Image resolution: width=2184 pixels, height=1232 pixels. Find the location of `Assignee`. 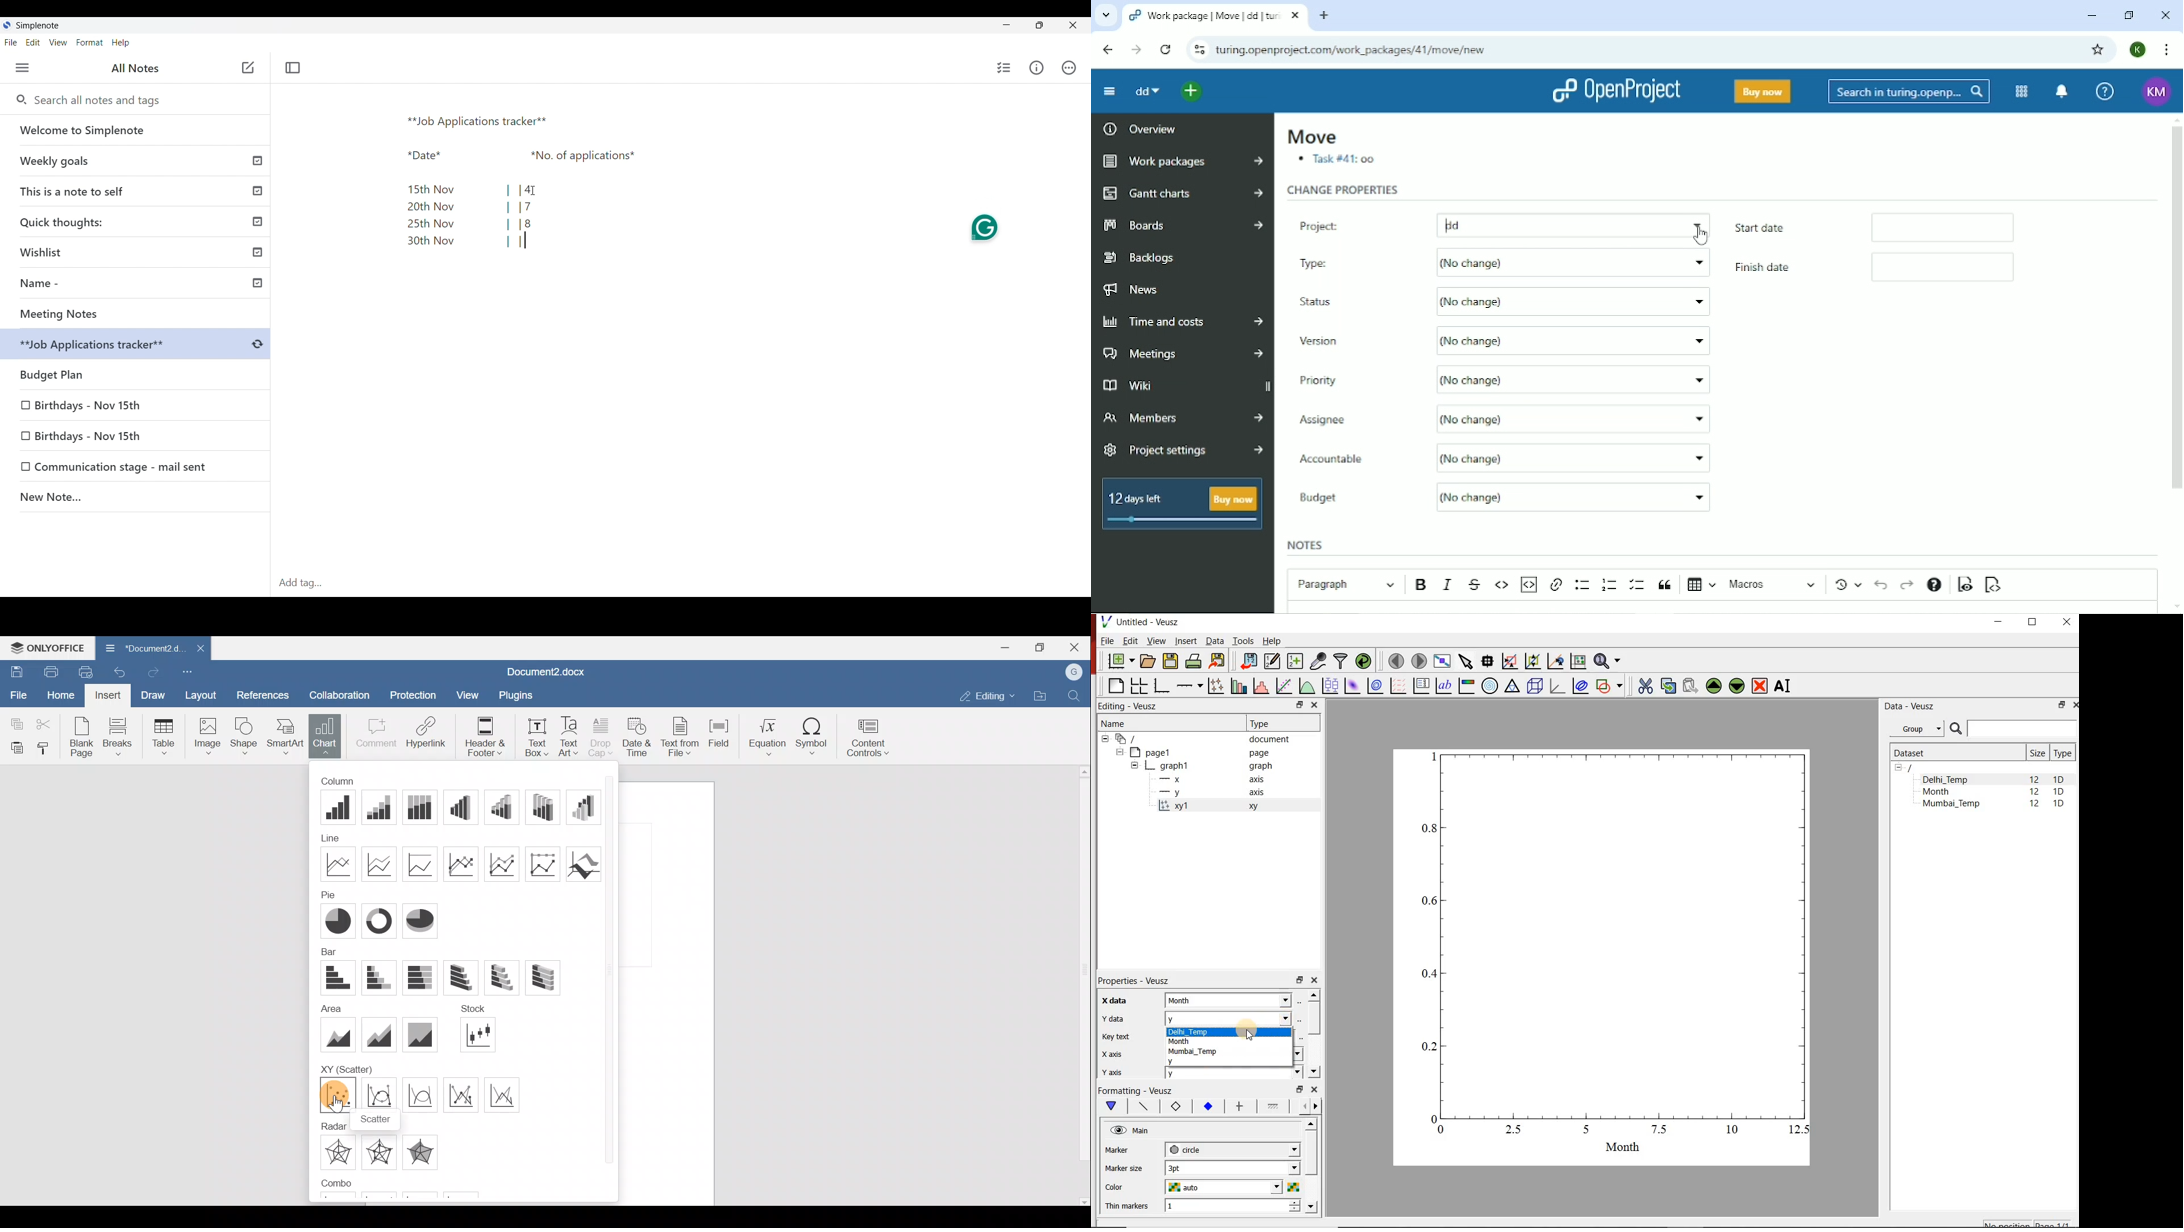

Assignee is located at coordinates (1356, 419).